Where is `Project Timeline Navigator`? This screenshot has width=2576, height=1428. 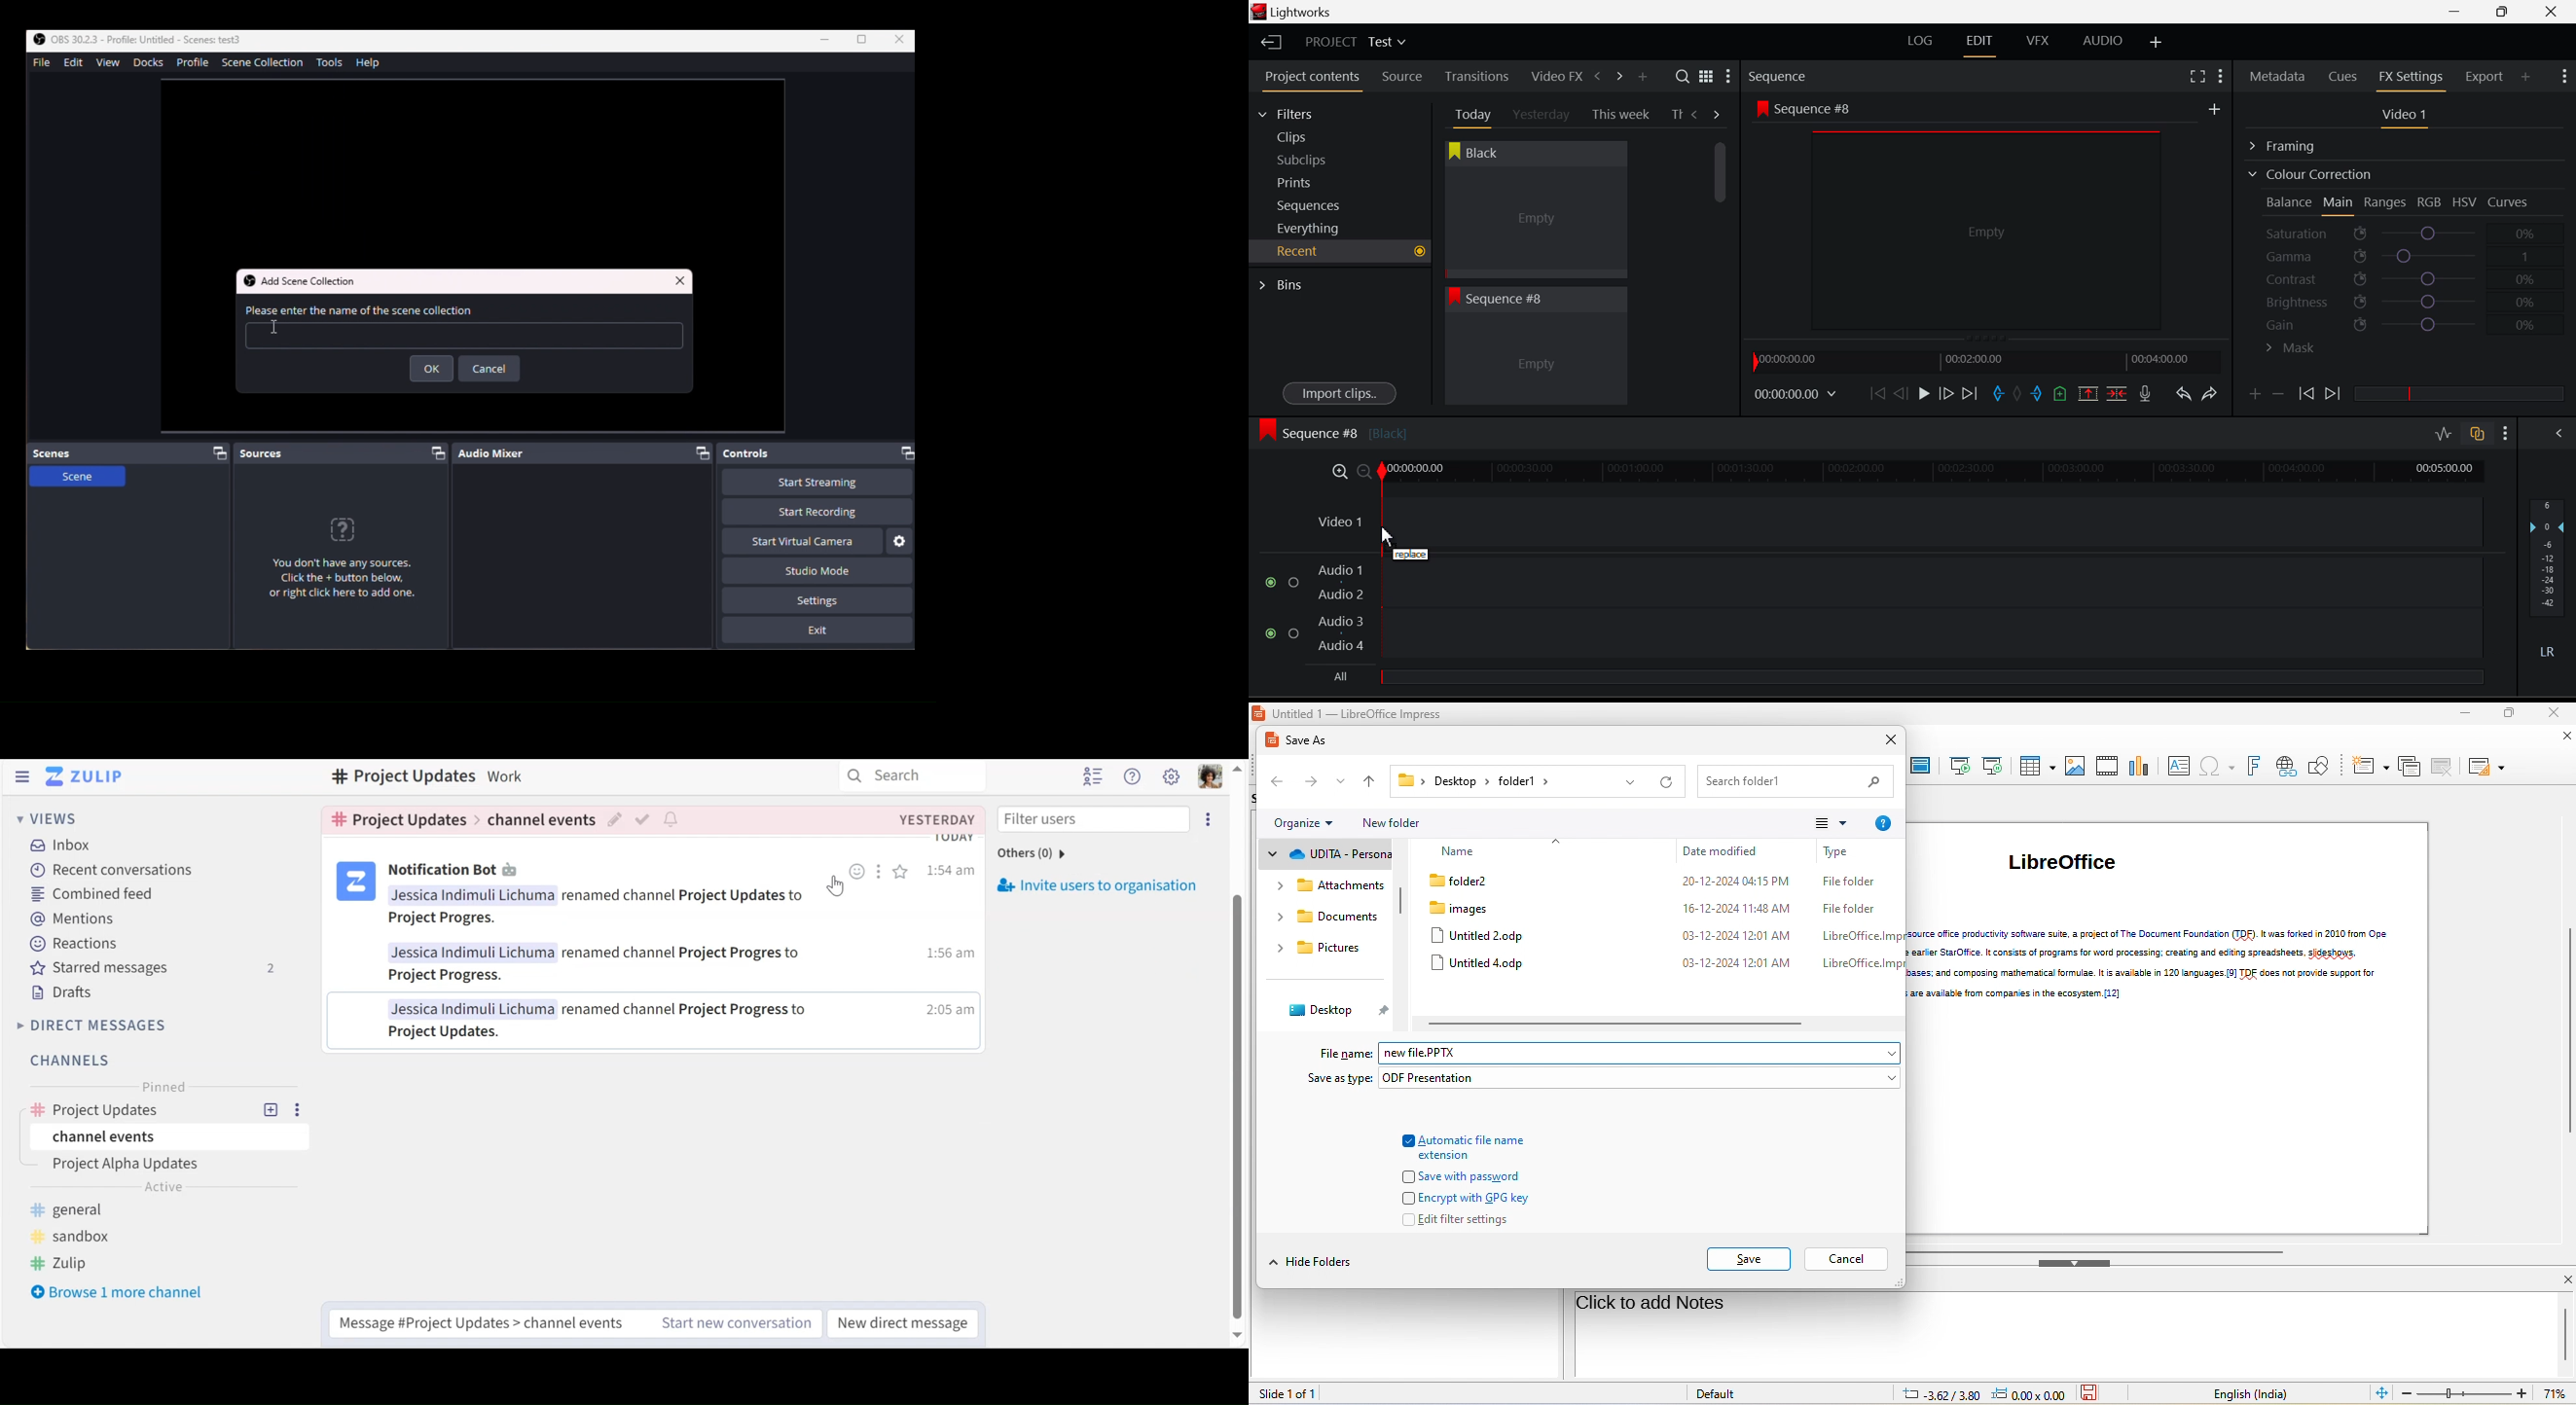
Project Timeline Navigator is located at coordinates (1984, 362).